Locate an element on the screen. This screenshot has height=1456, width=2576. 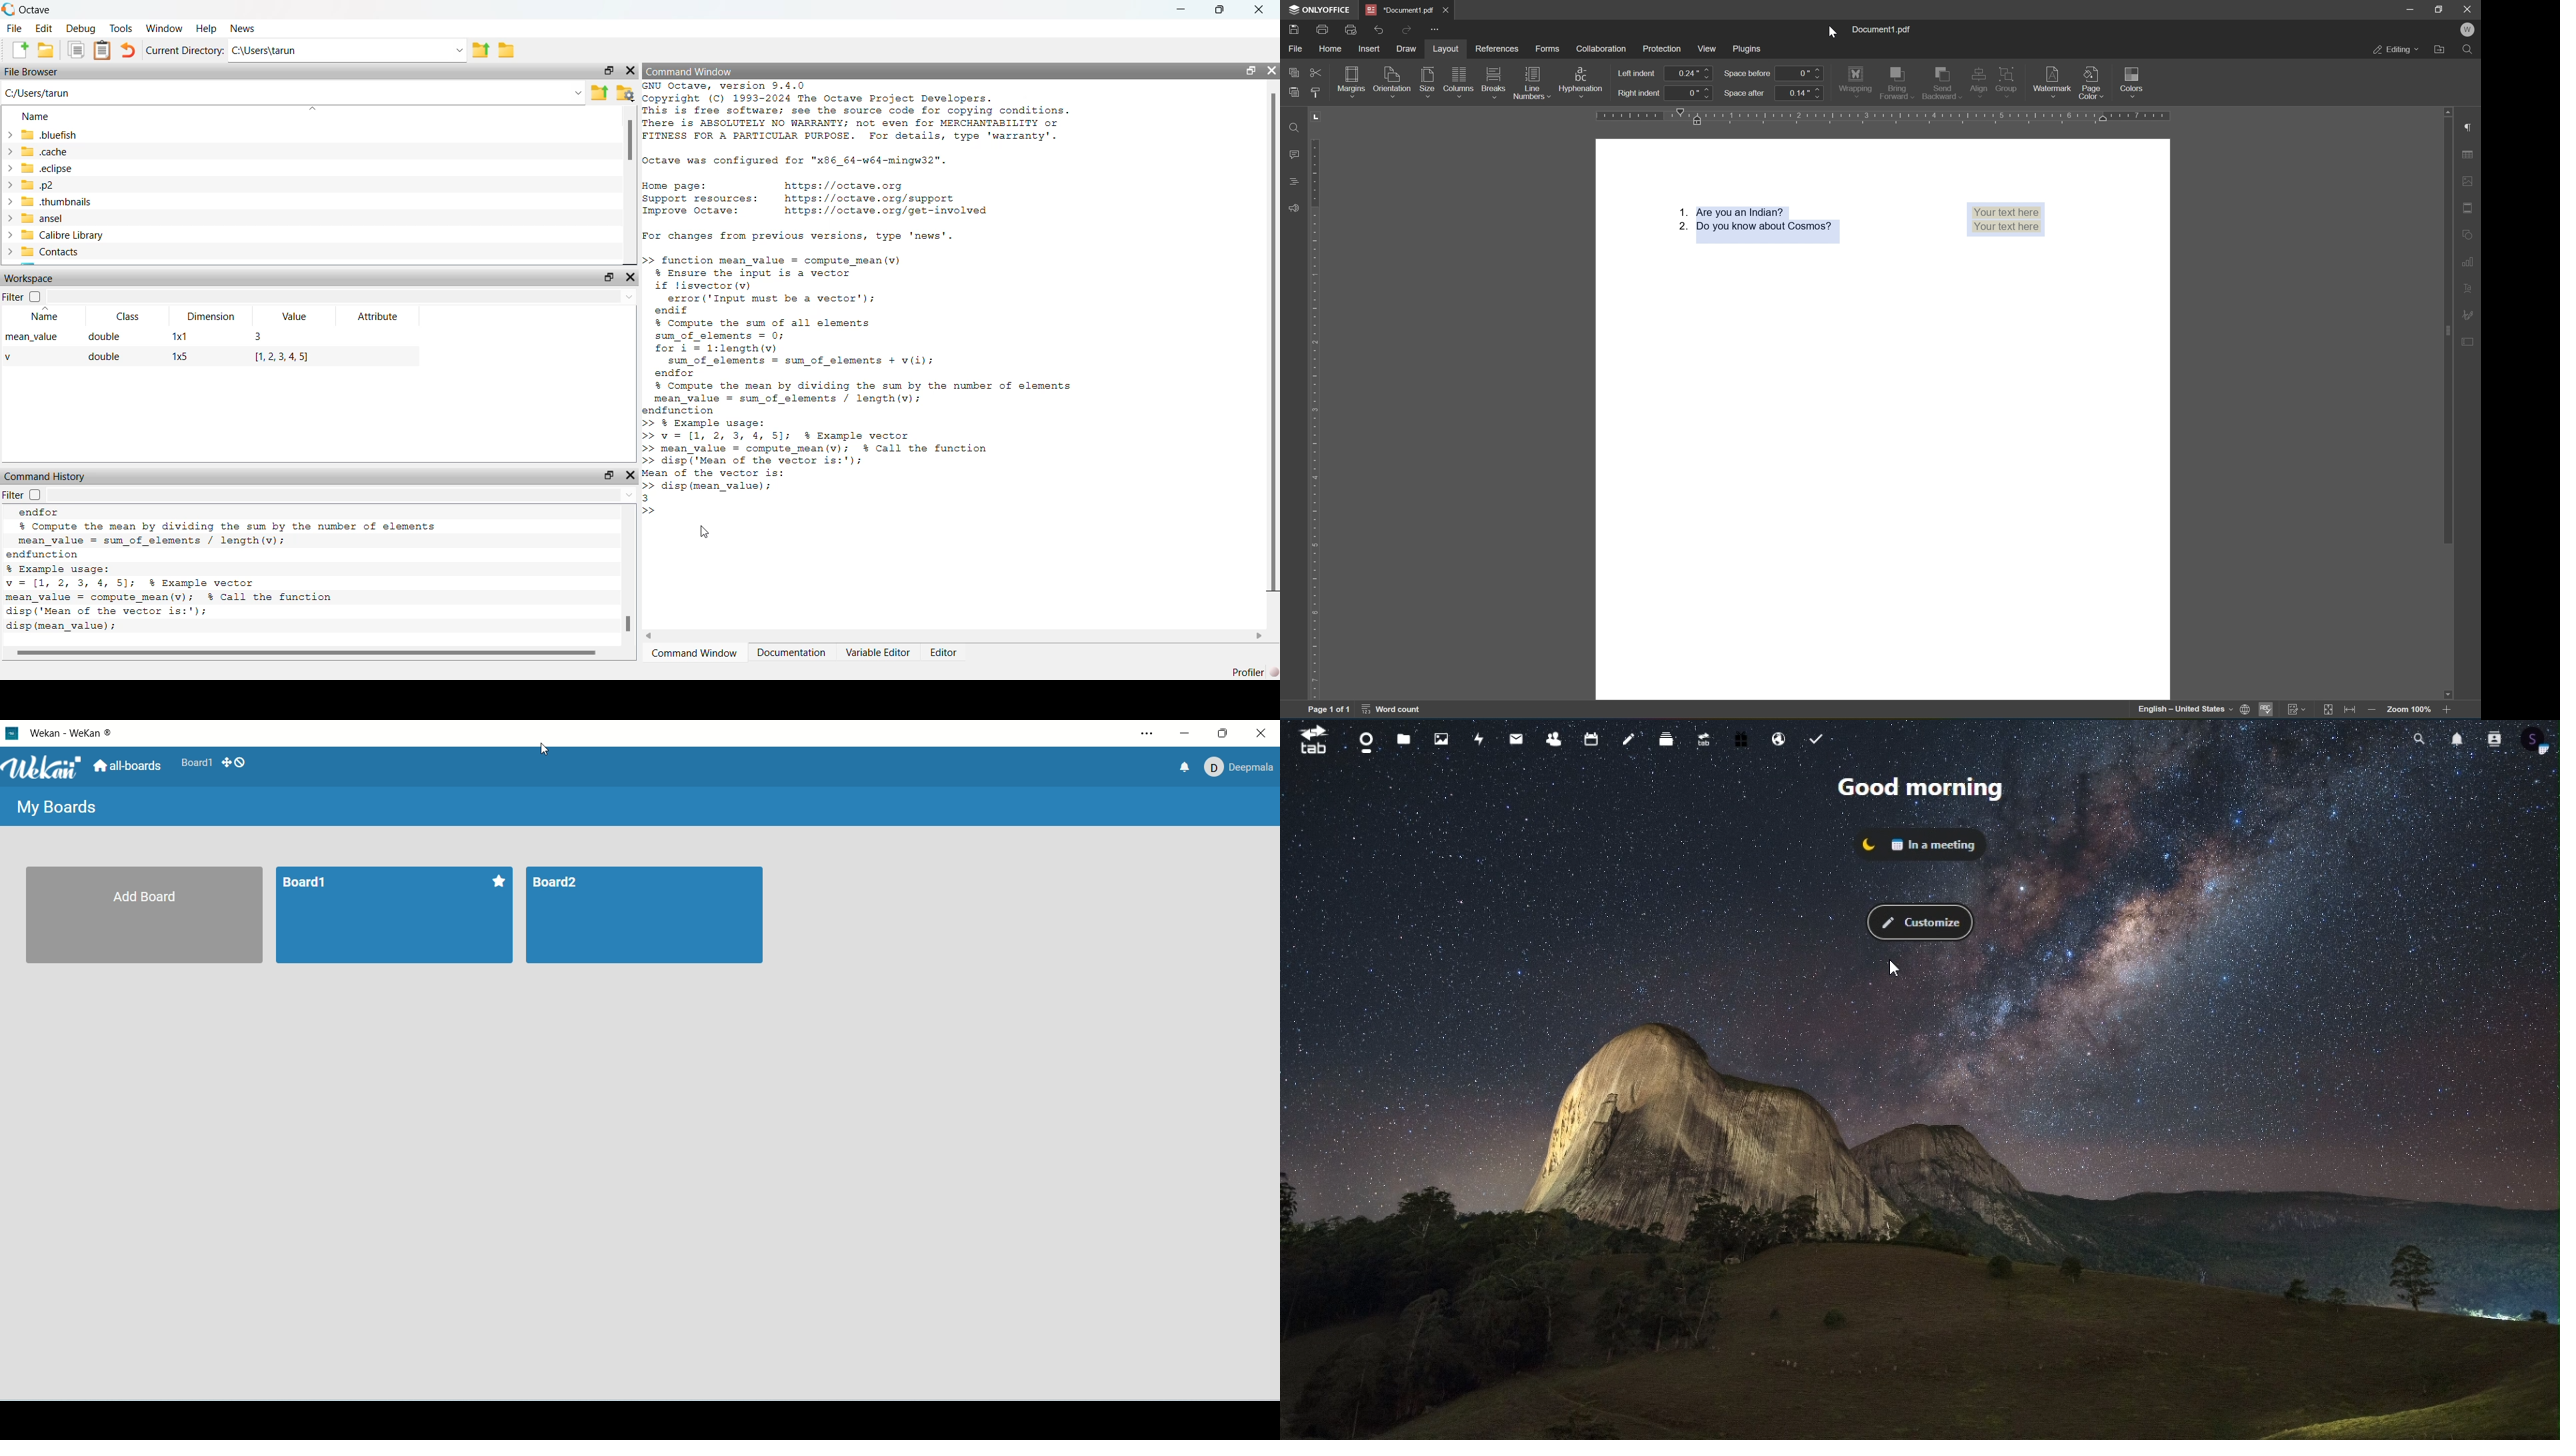
collaboration is located at coordinates (1604, 48).